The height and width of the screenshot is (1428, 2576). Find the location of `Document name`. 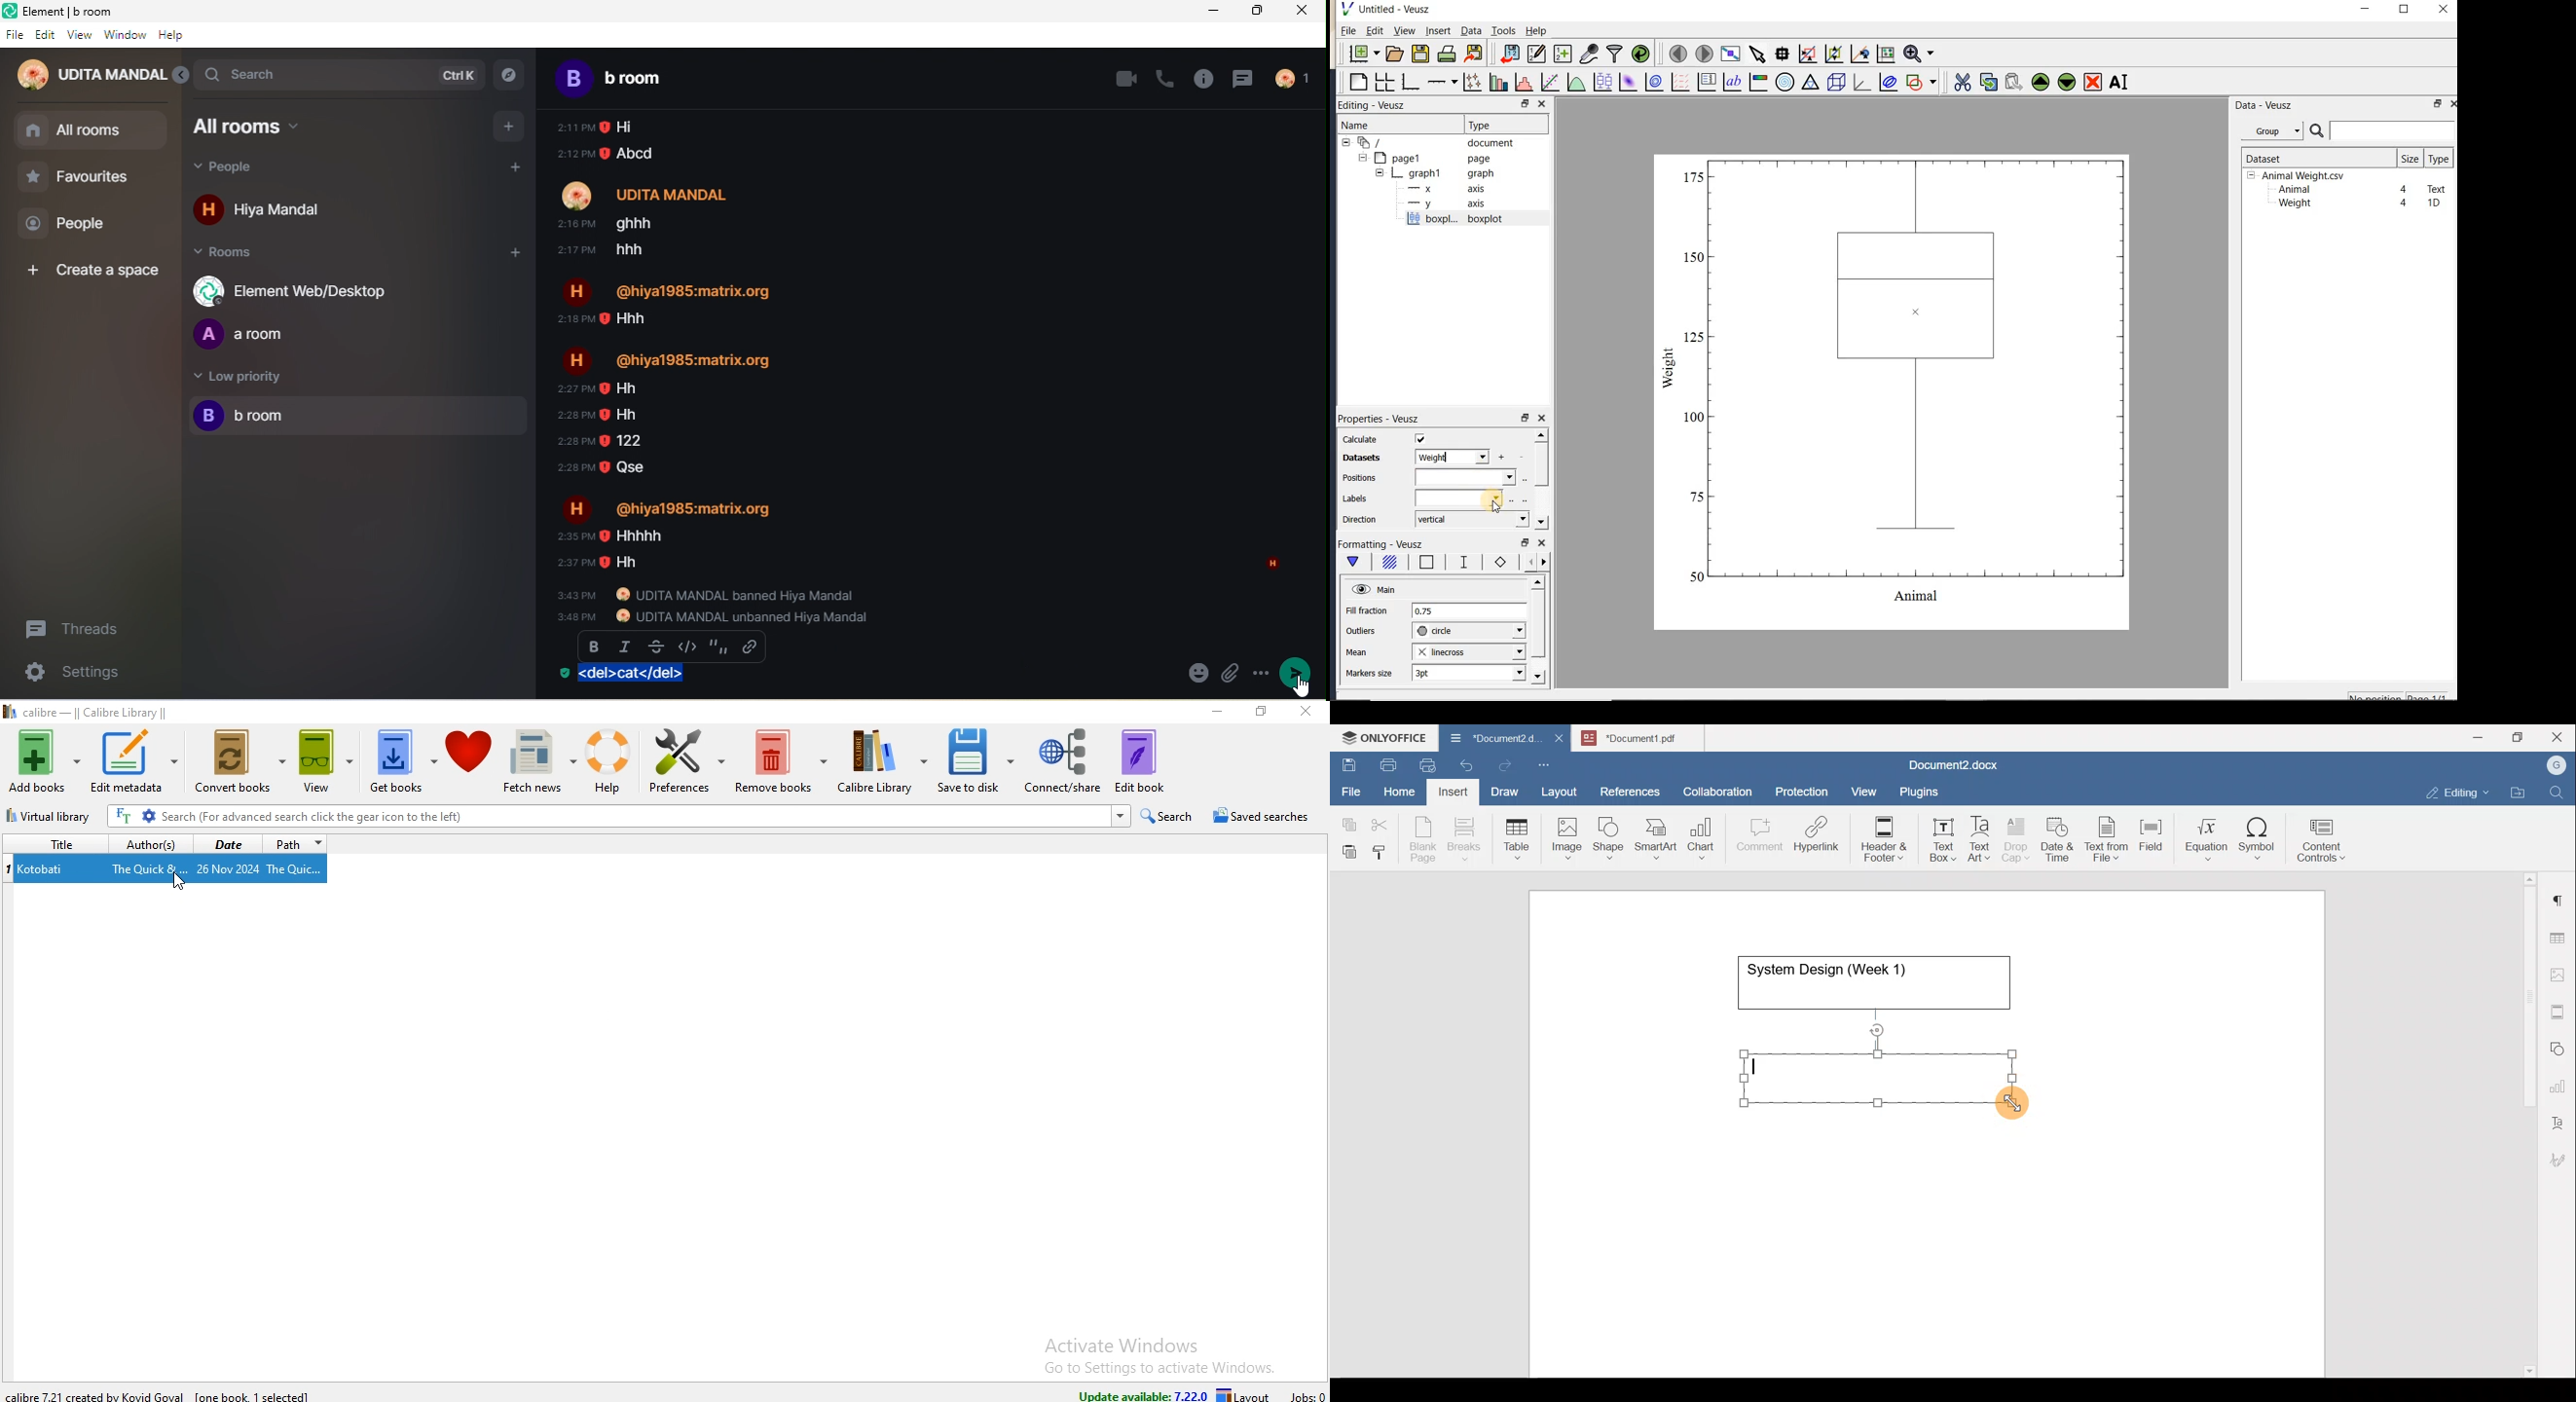

Document name is located at coordinates (1645, 736).